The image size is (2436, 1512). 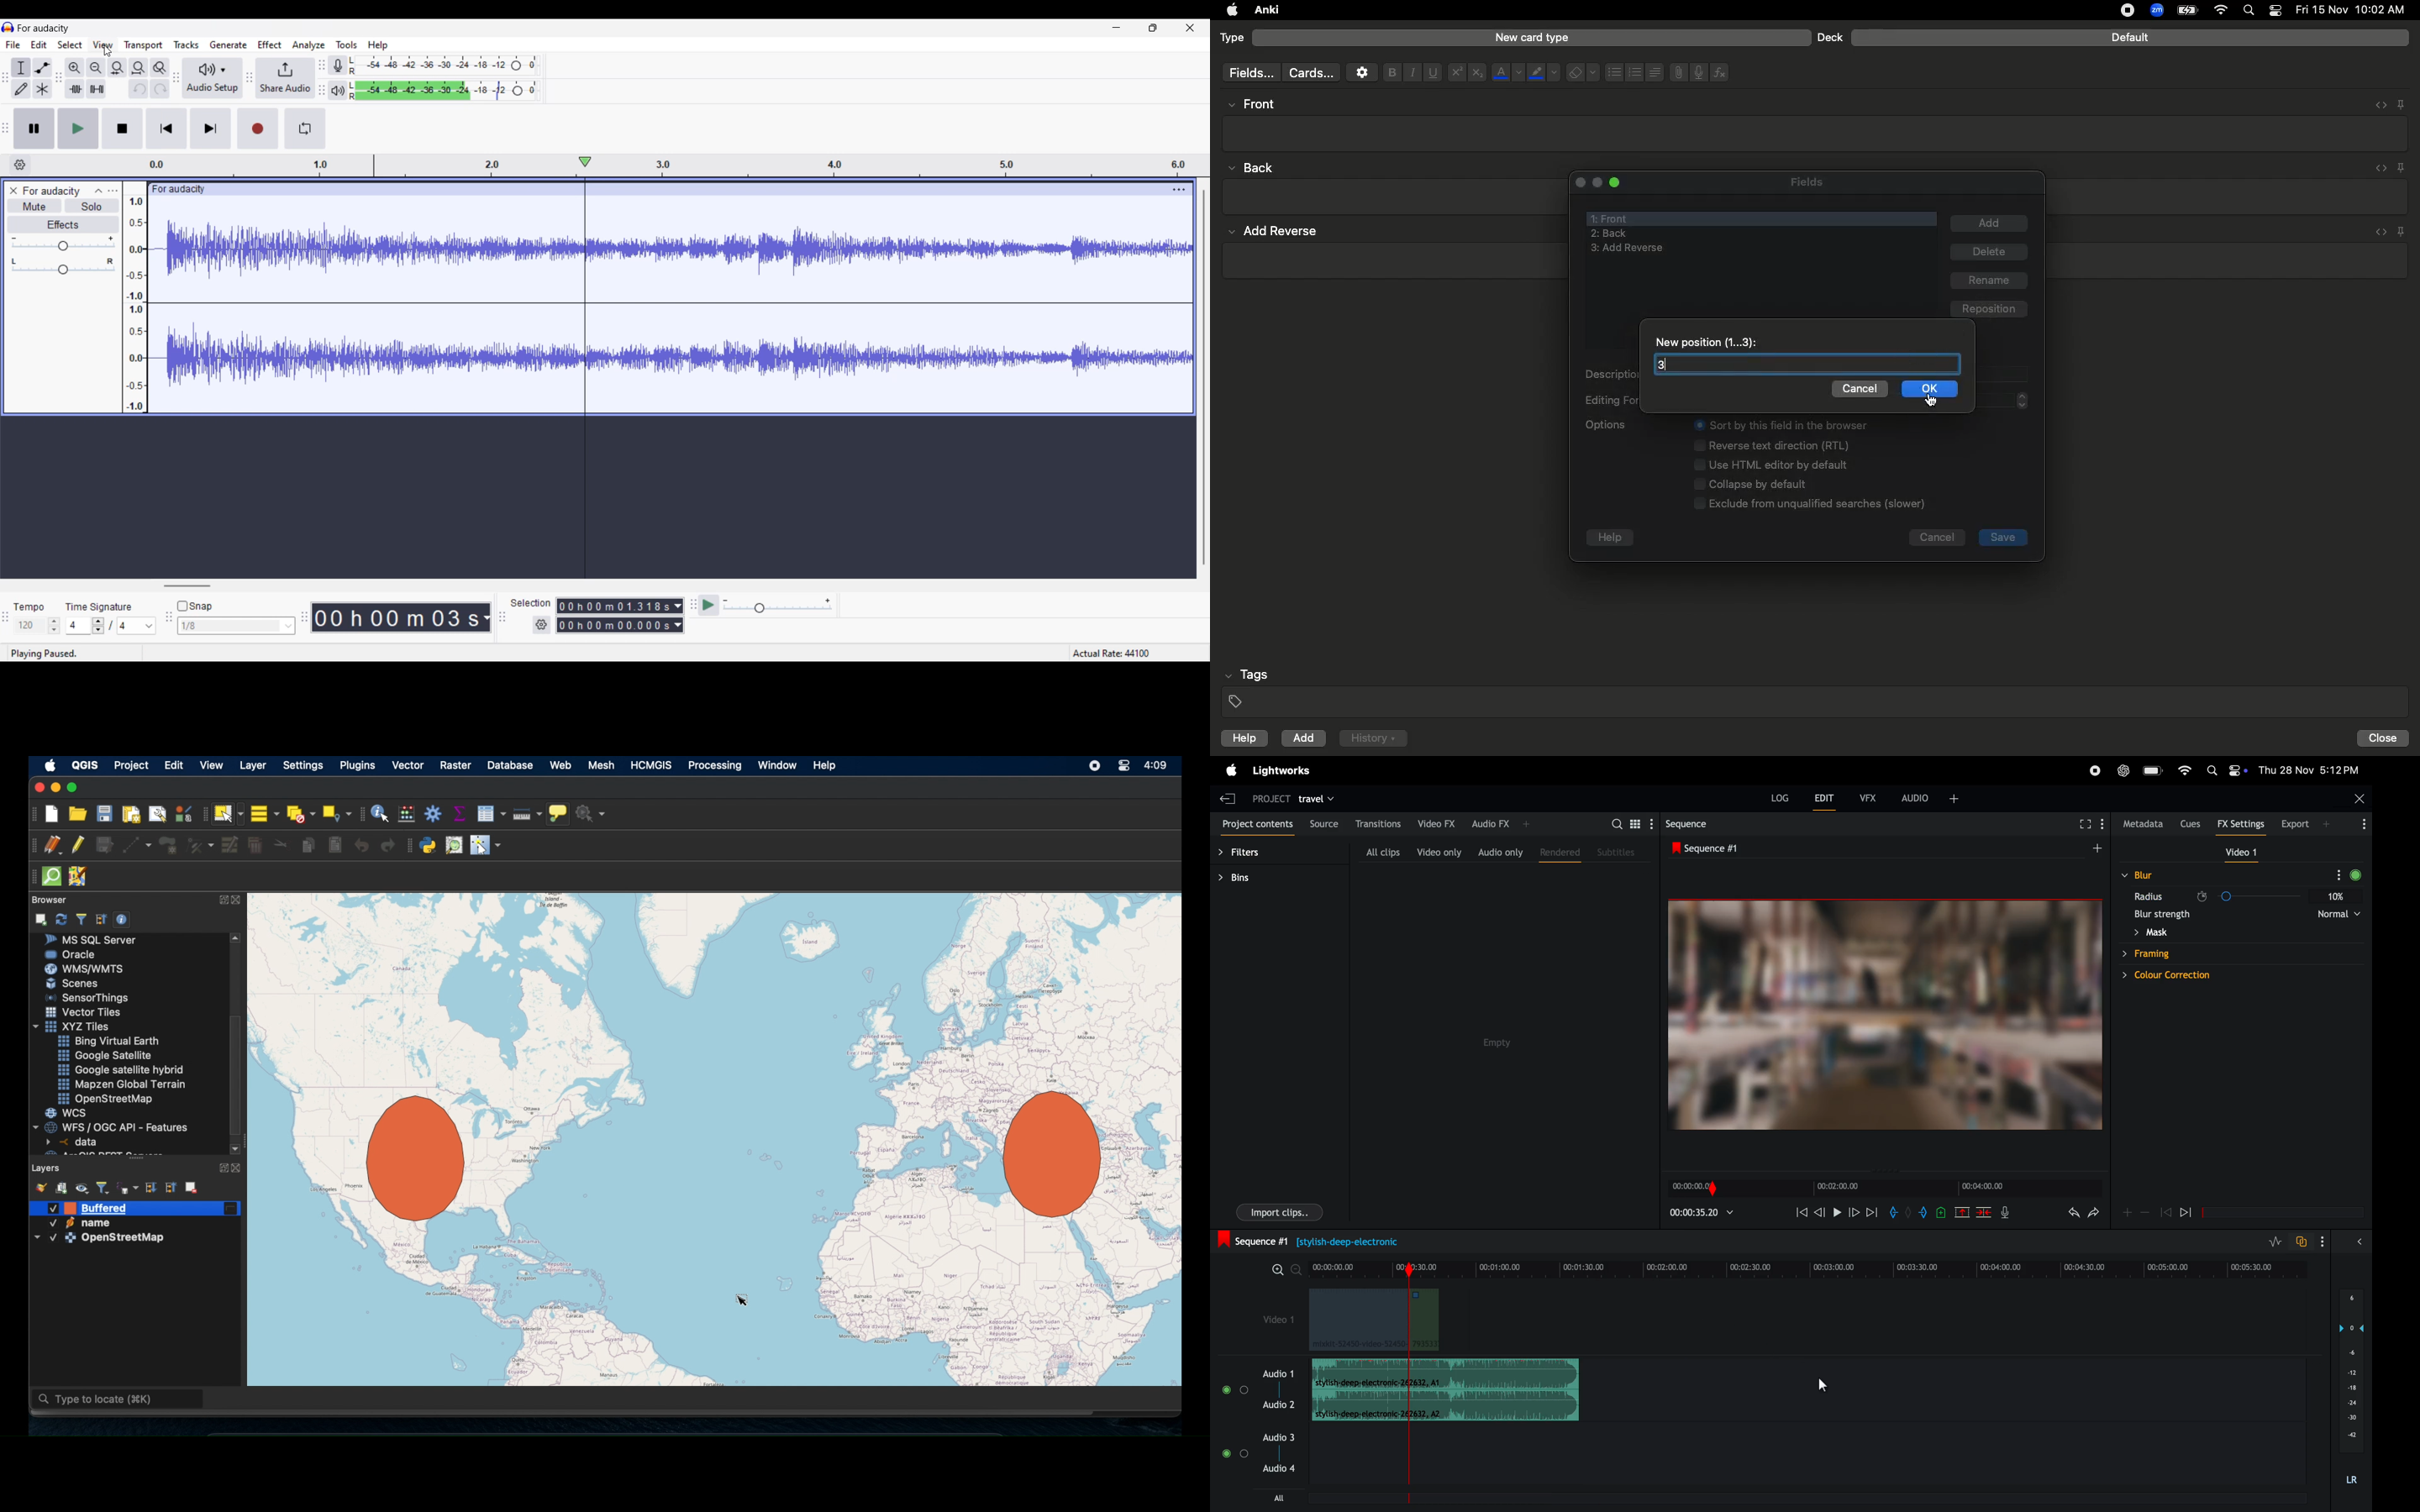 I want to click on source, so click(x=1323, y=822).